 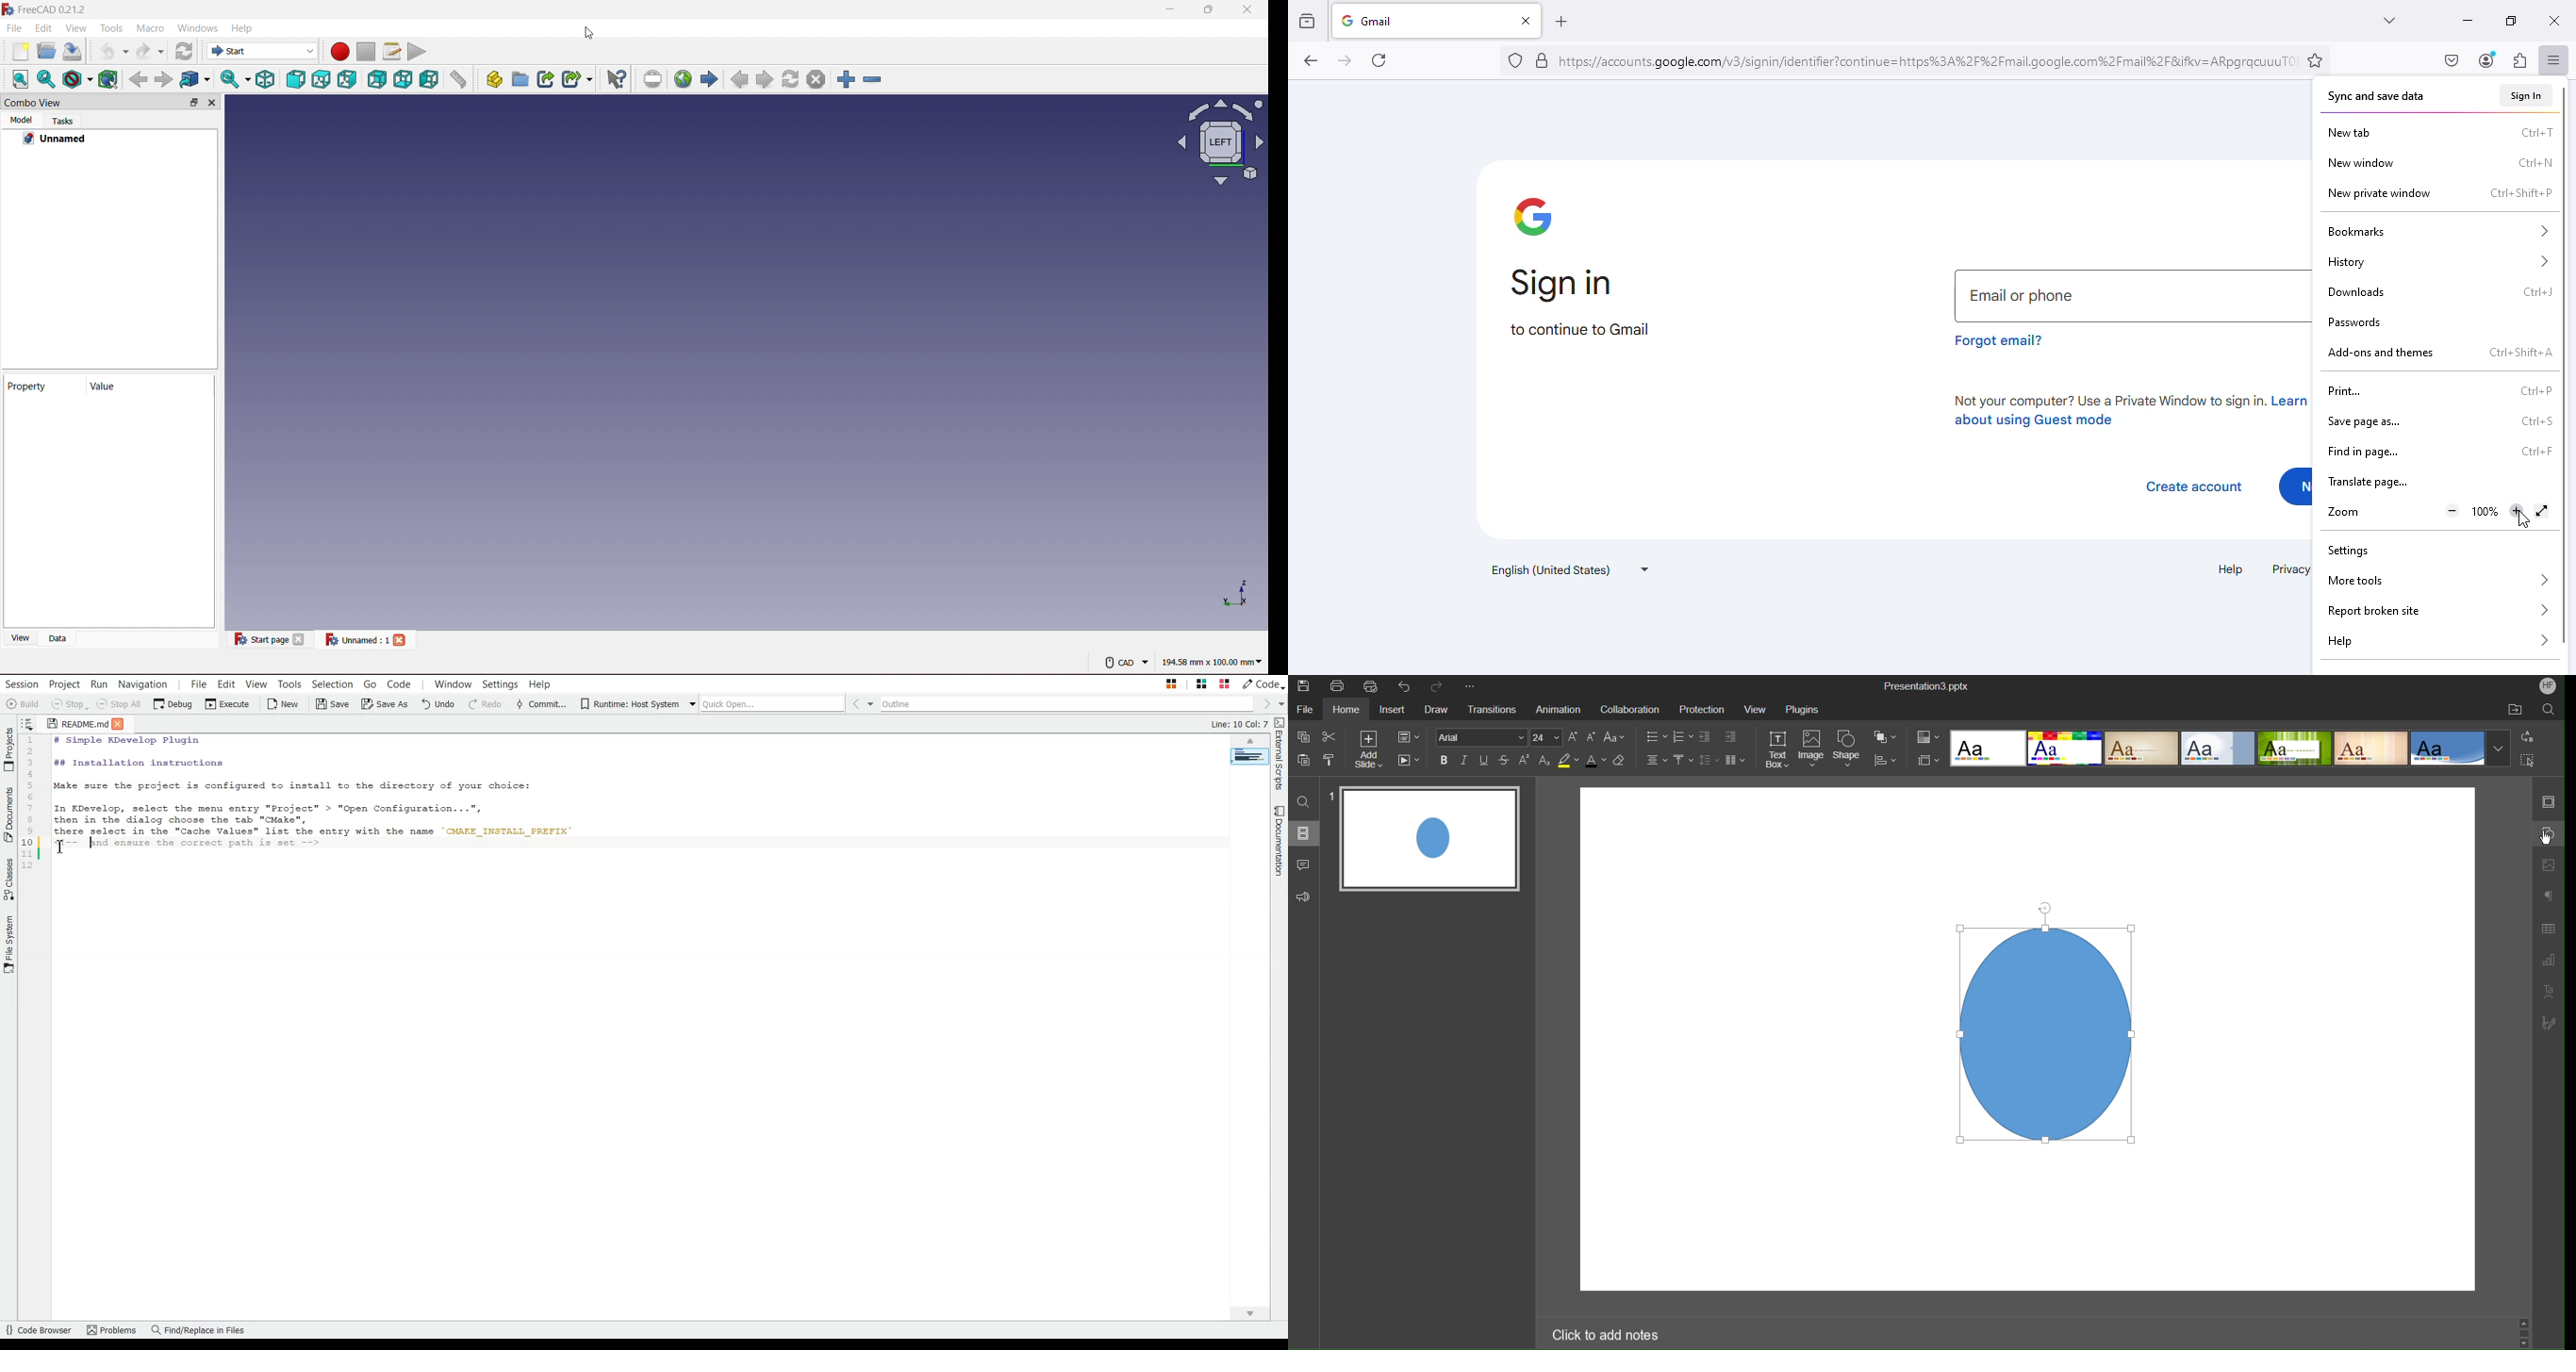 I want to click on go back one page, so click(x=1312, y=60).